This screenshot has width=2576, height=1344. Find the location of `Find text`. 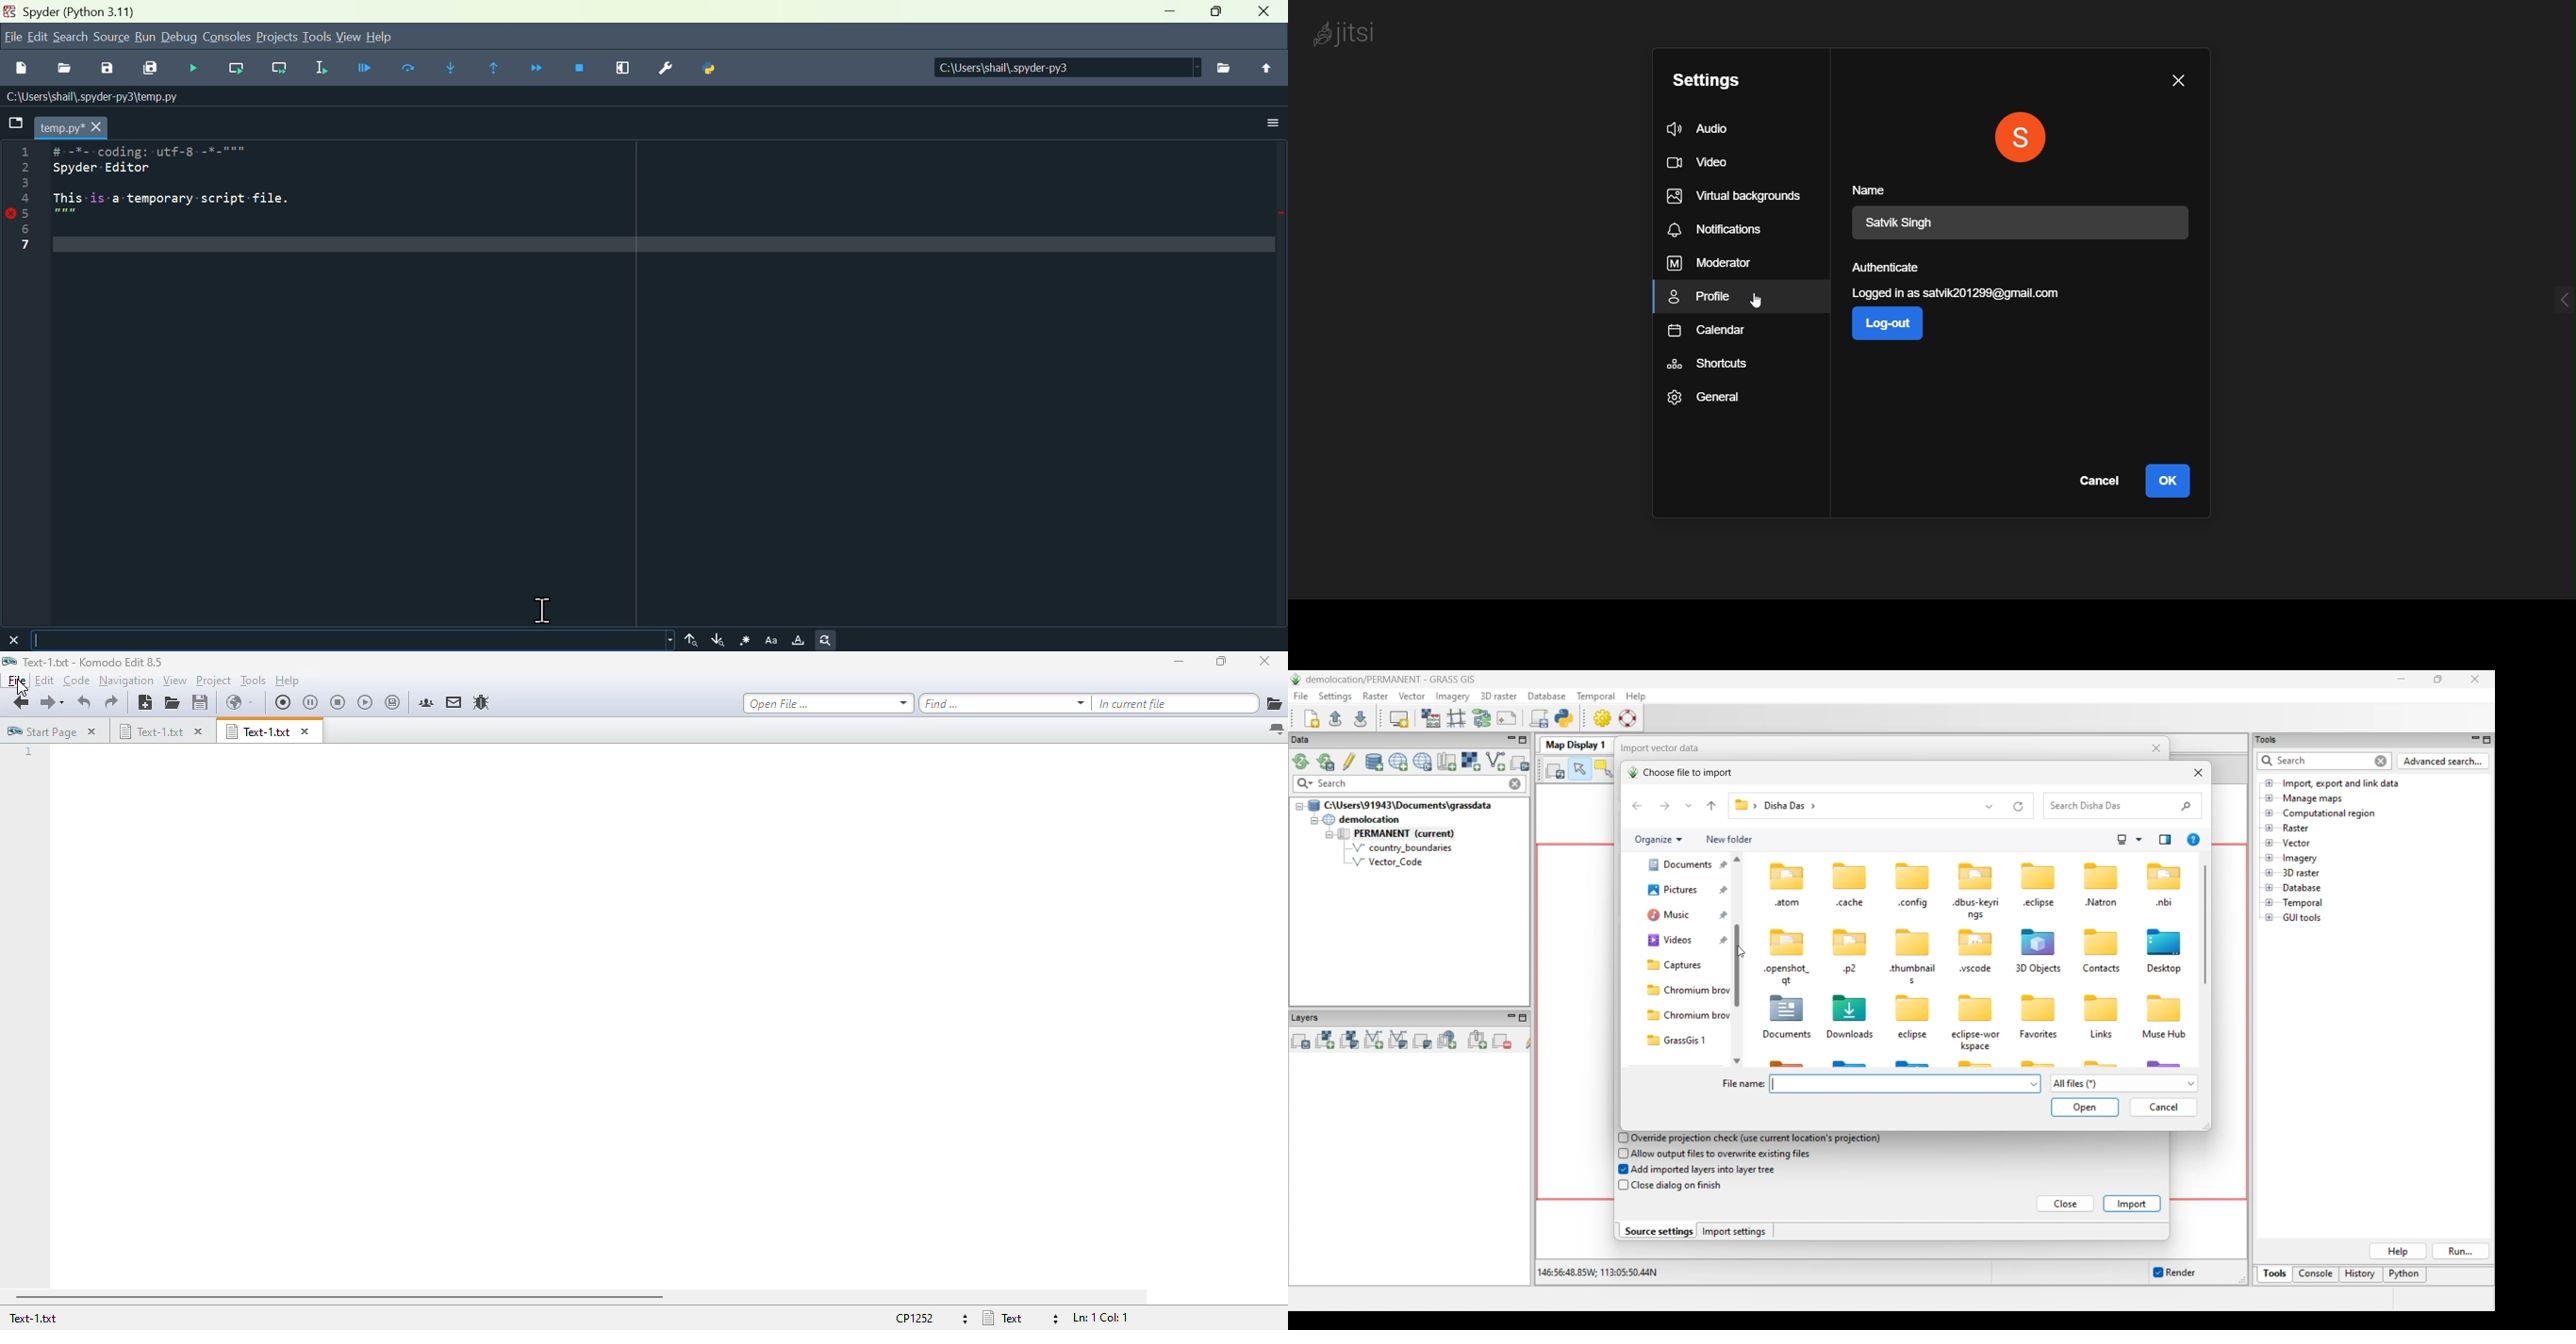

Find text is located at coordinates (356, 640).